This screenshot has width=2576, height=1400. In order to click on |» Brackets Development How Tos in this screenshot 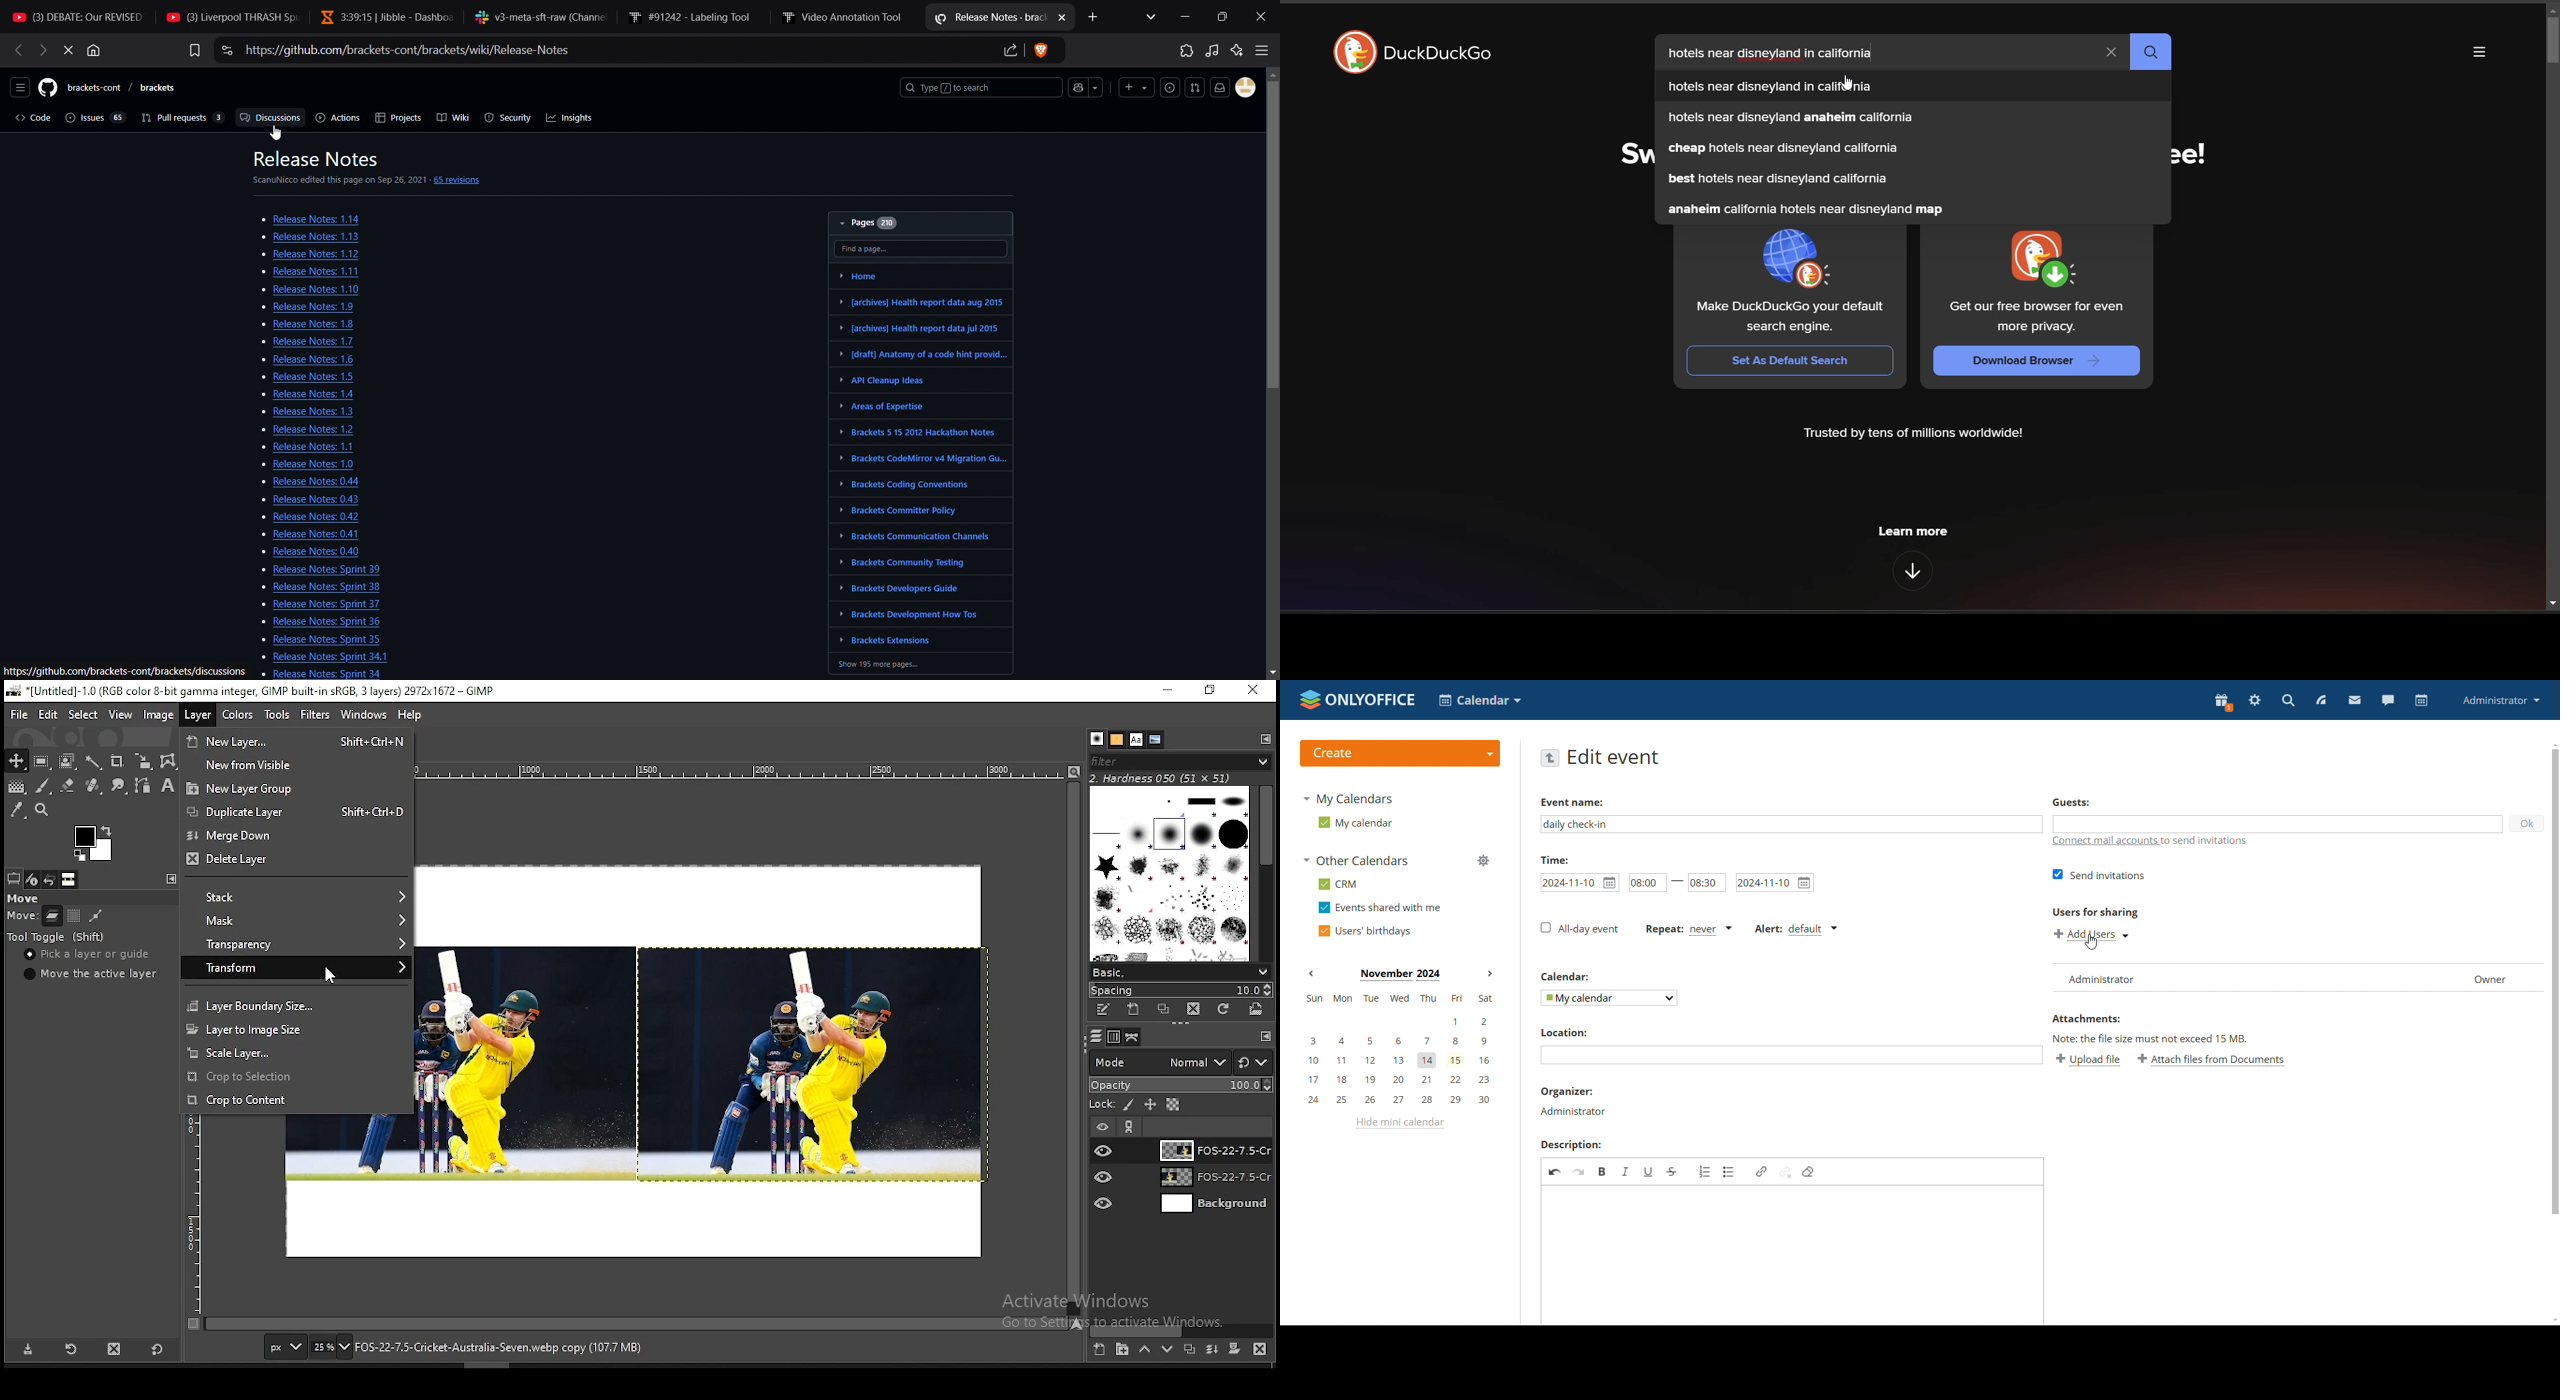, I will do `click(911, 615)`.